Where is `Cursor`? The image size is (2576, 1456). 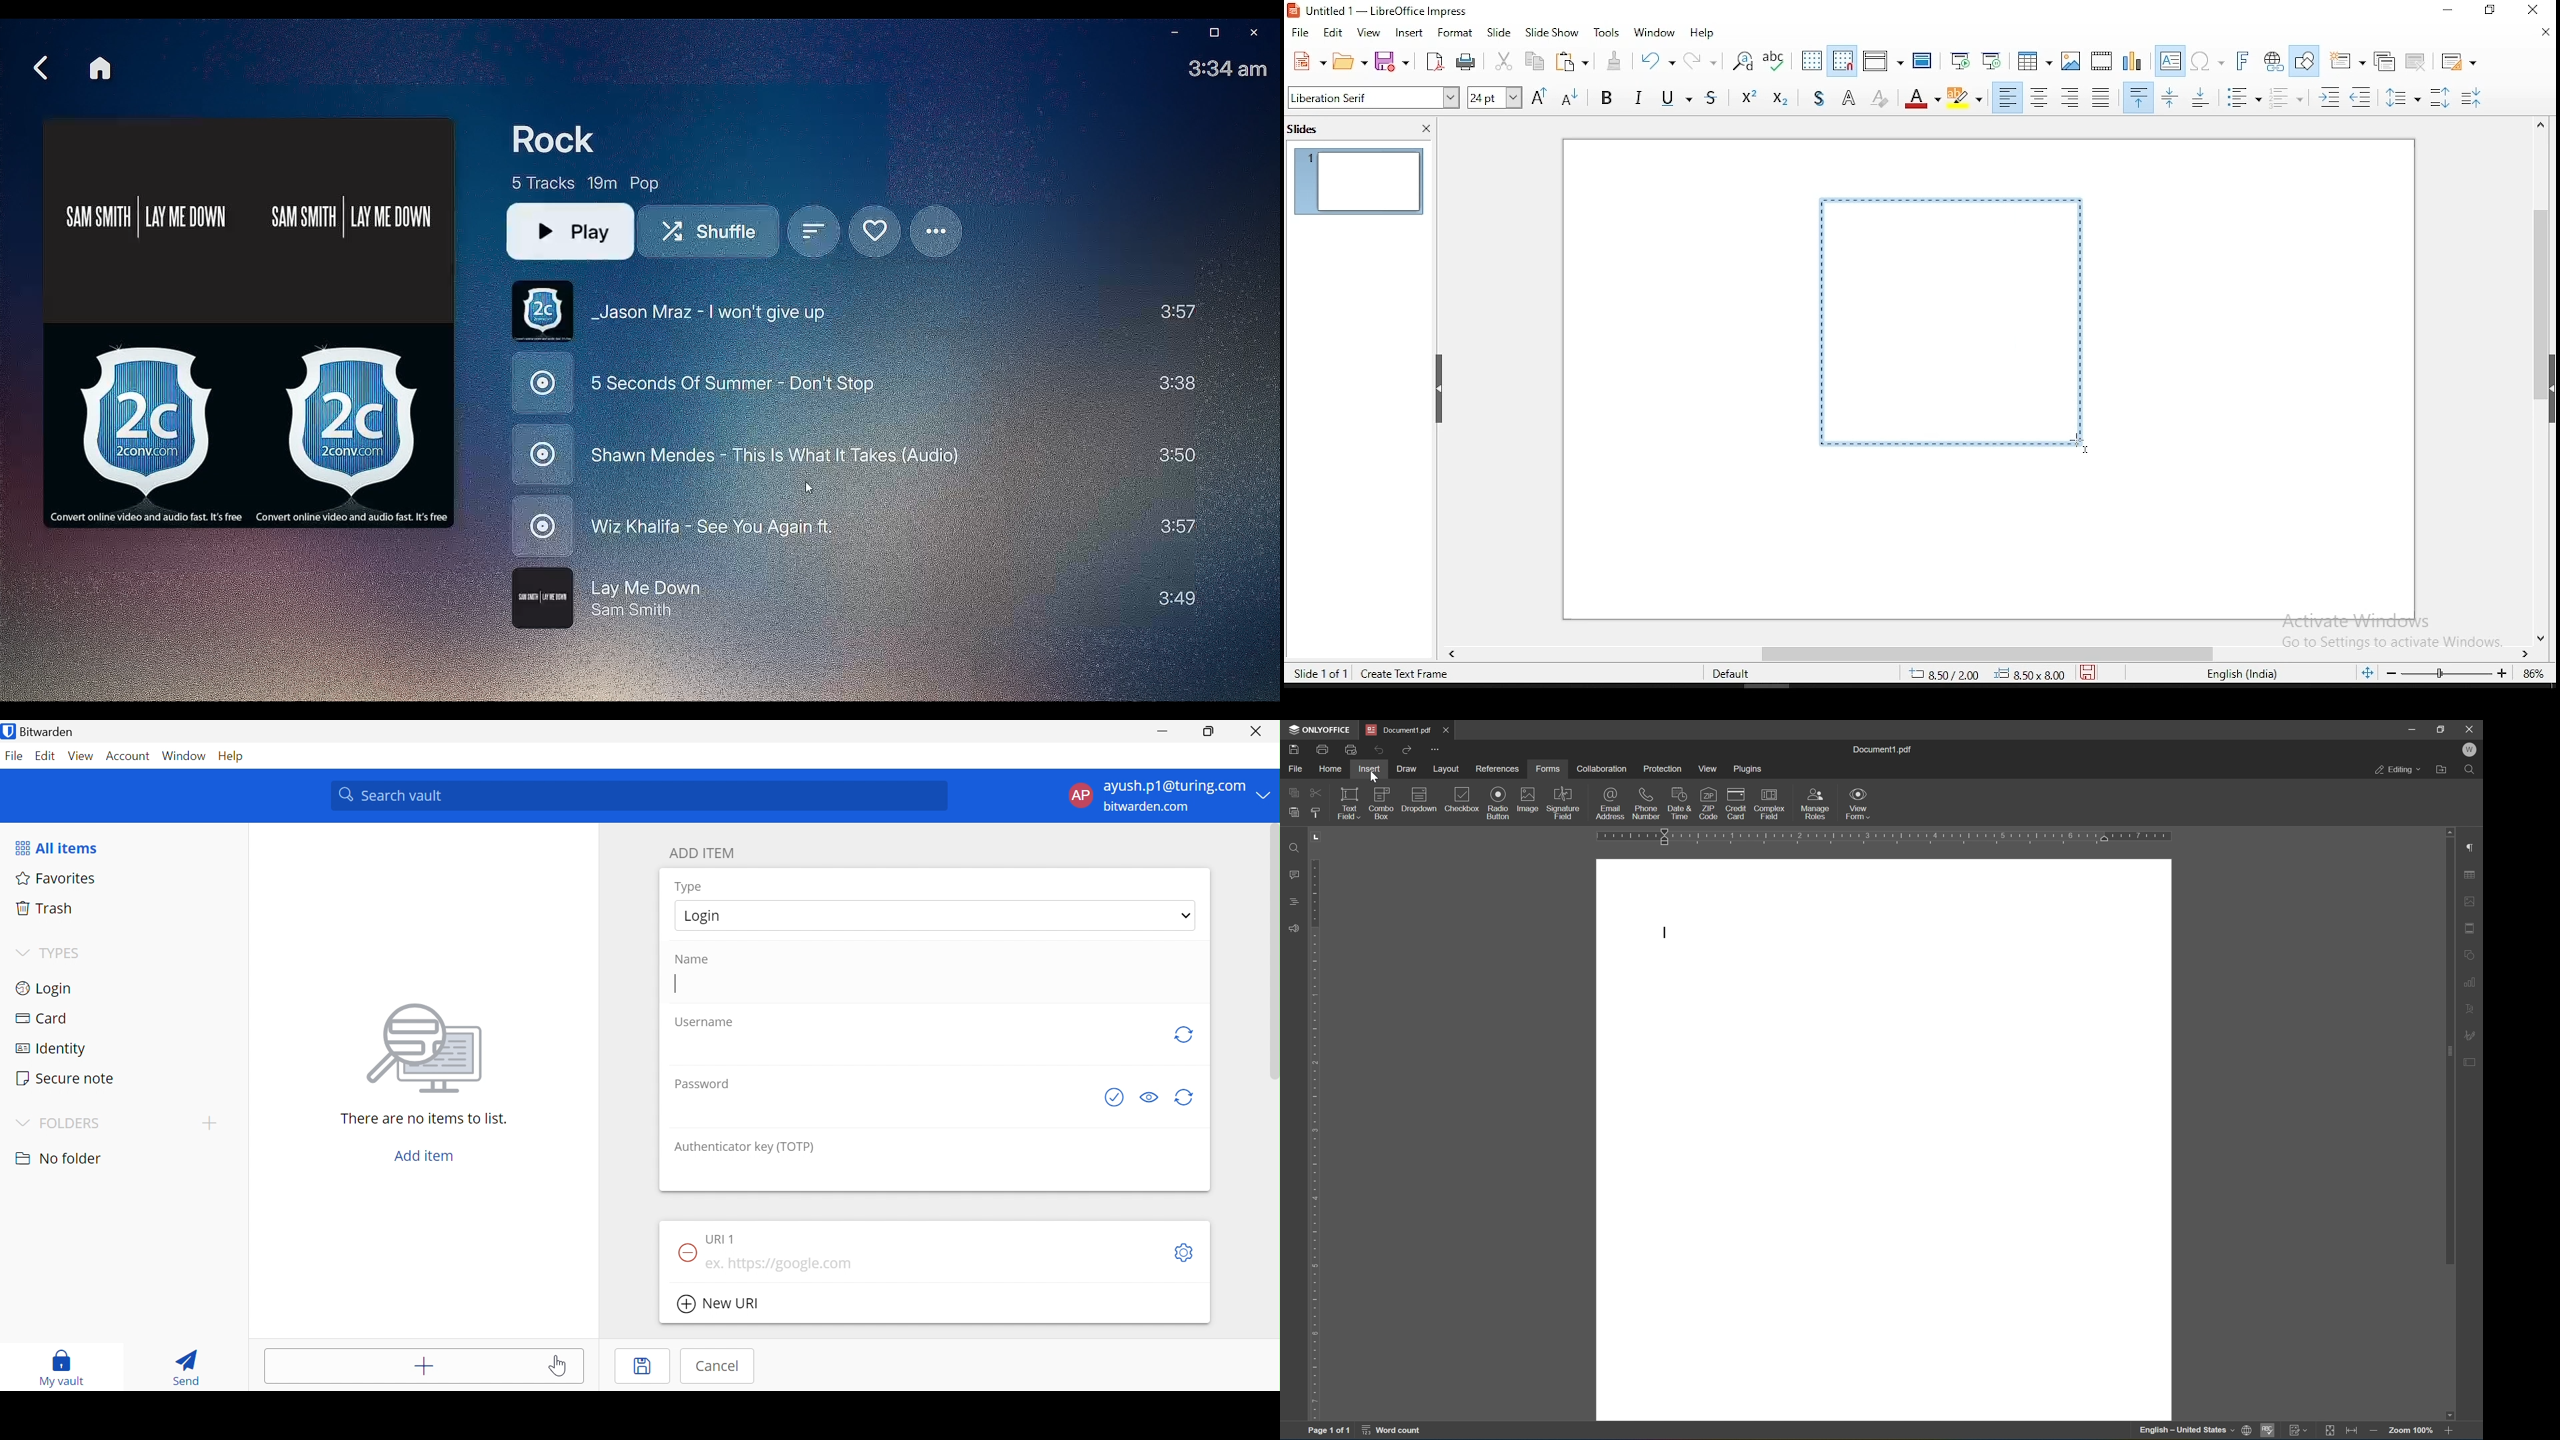 Cursor is located at coordinates (561, 1367).